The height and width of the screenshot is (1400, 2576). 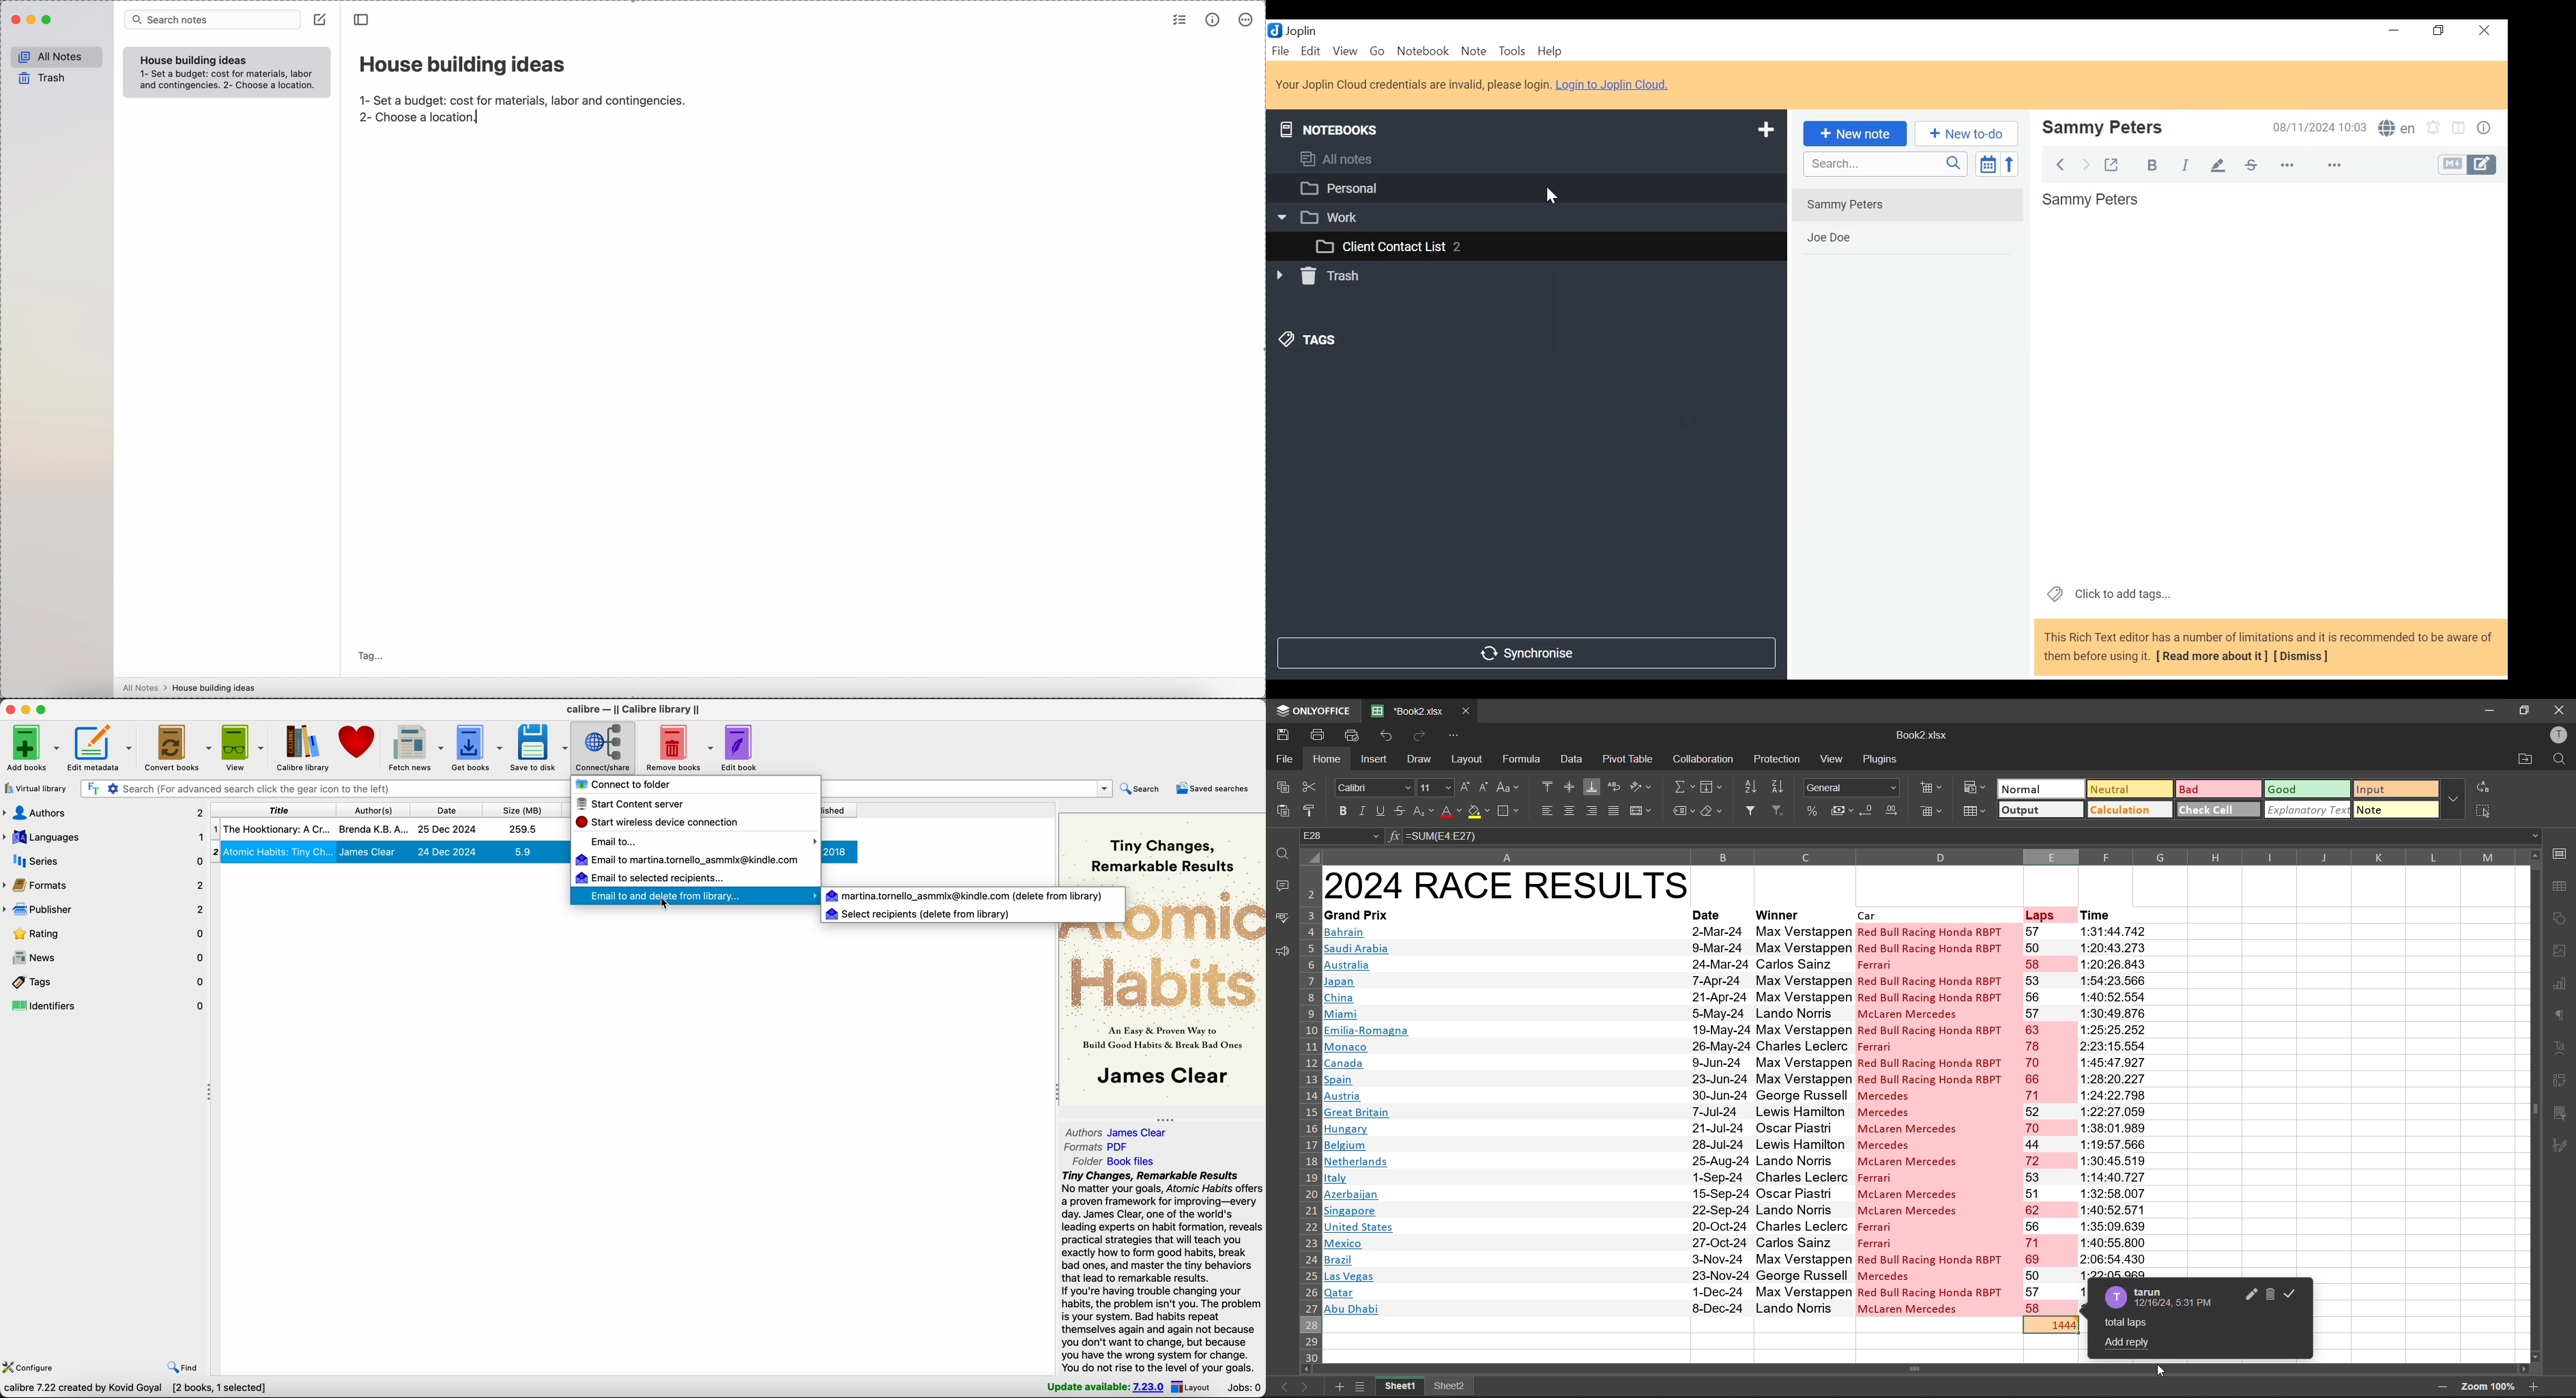 What do you see at coordinates (2444, 1387) in the screenshot?
I see `zoom out` at bounding box center [2444, 1387].